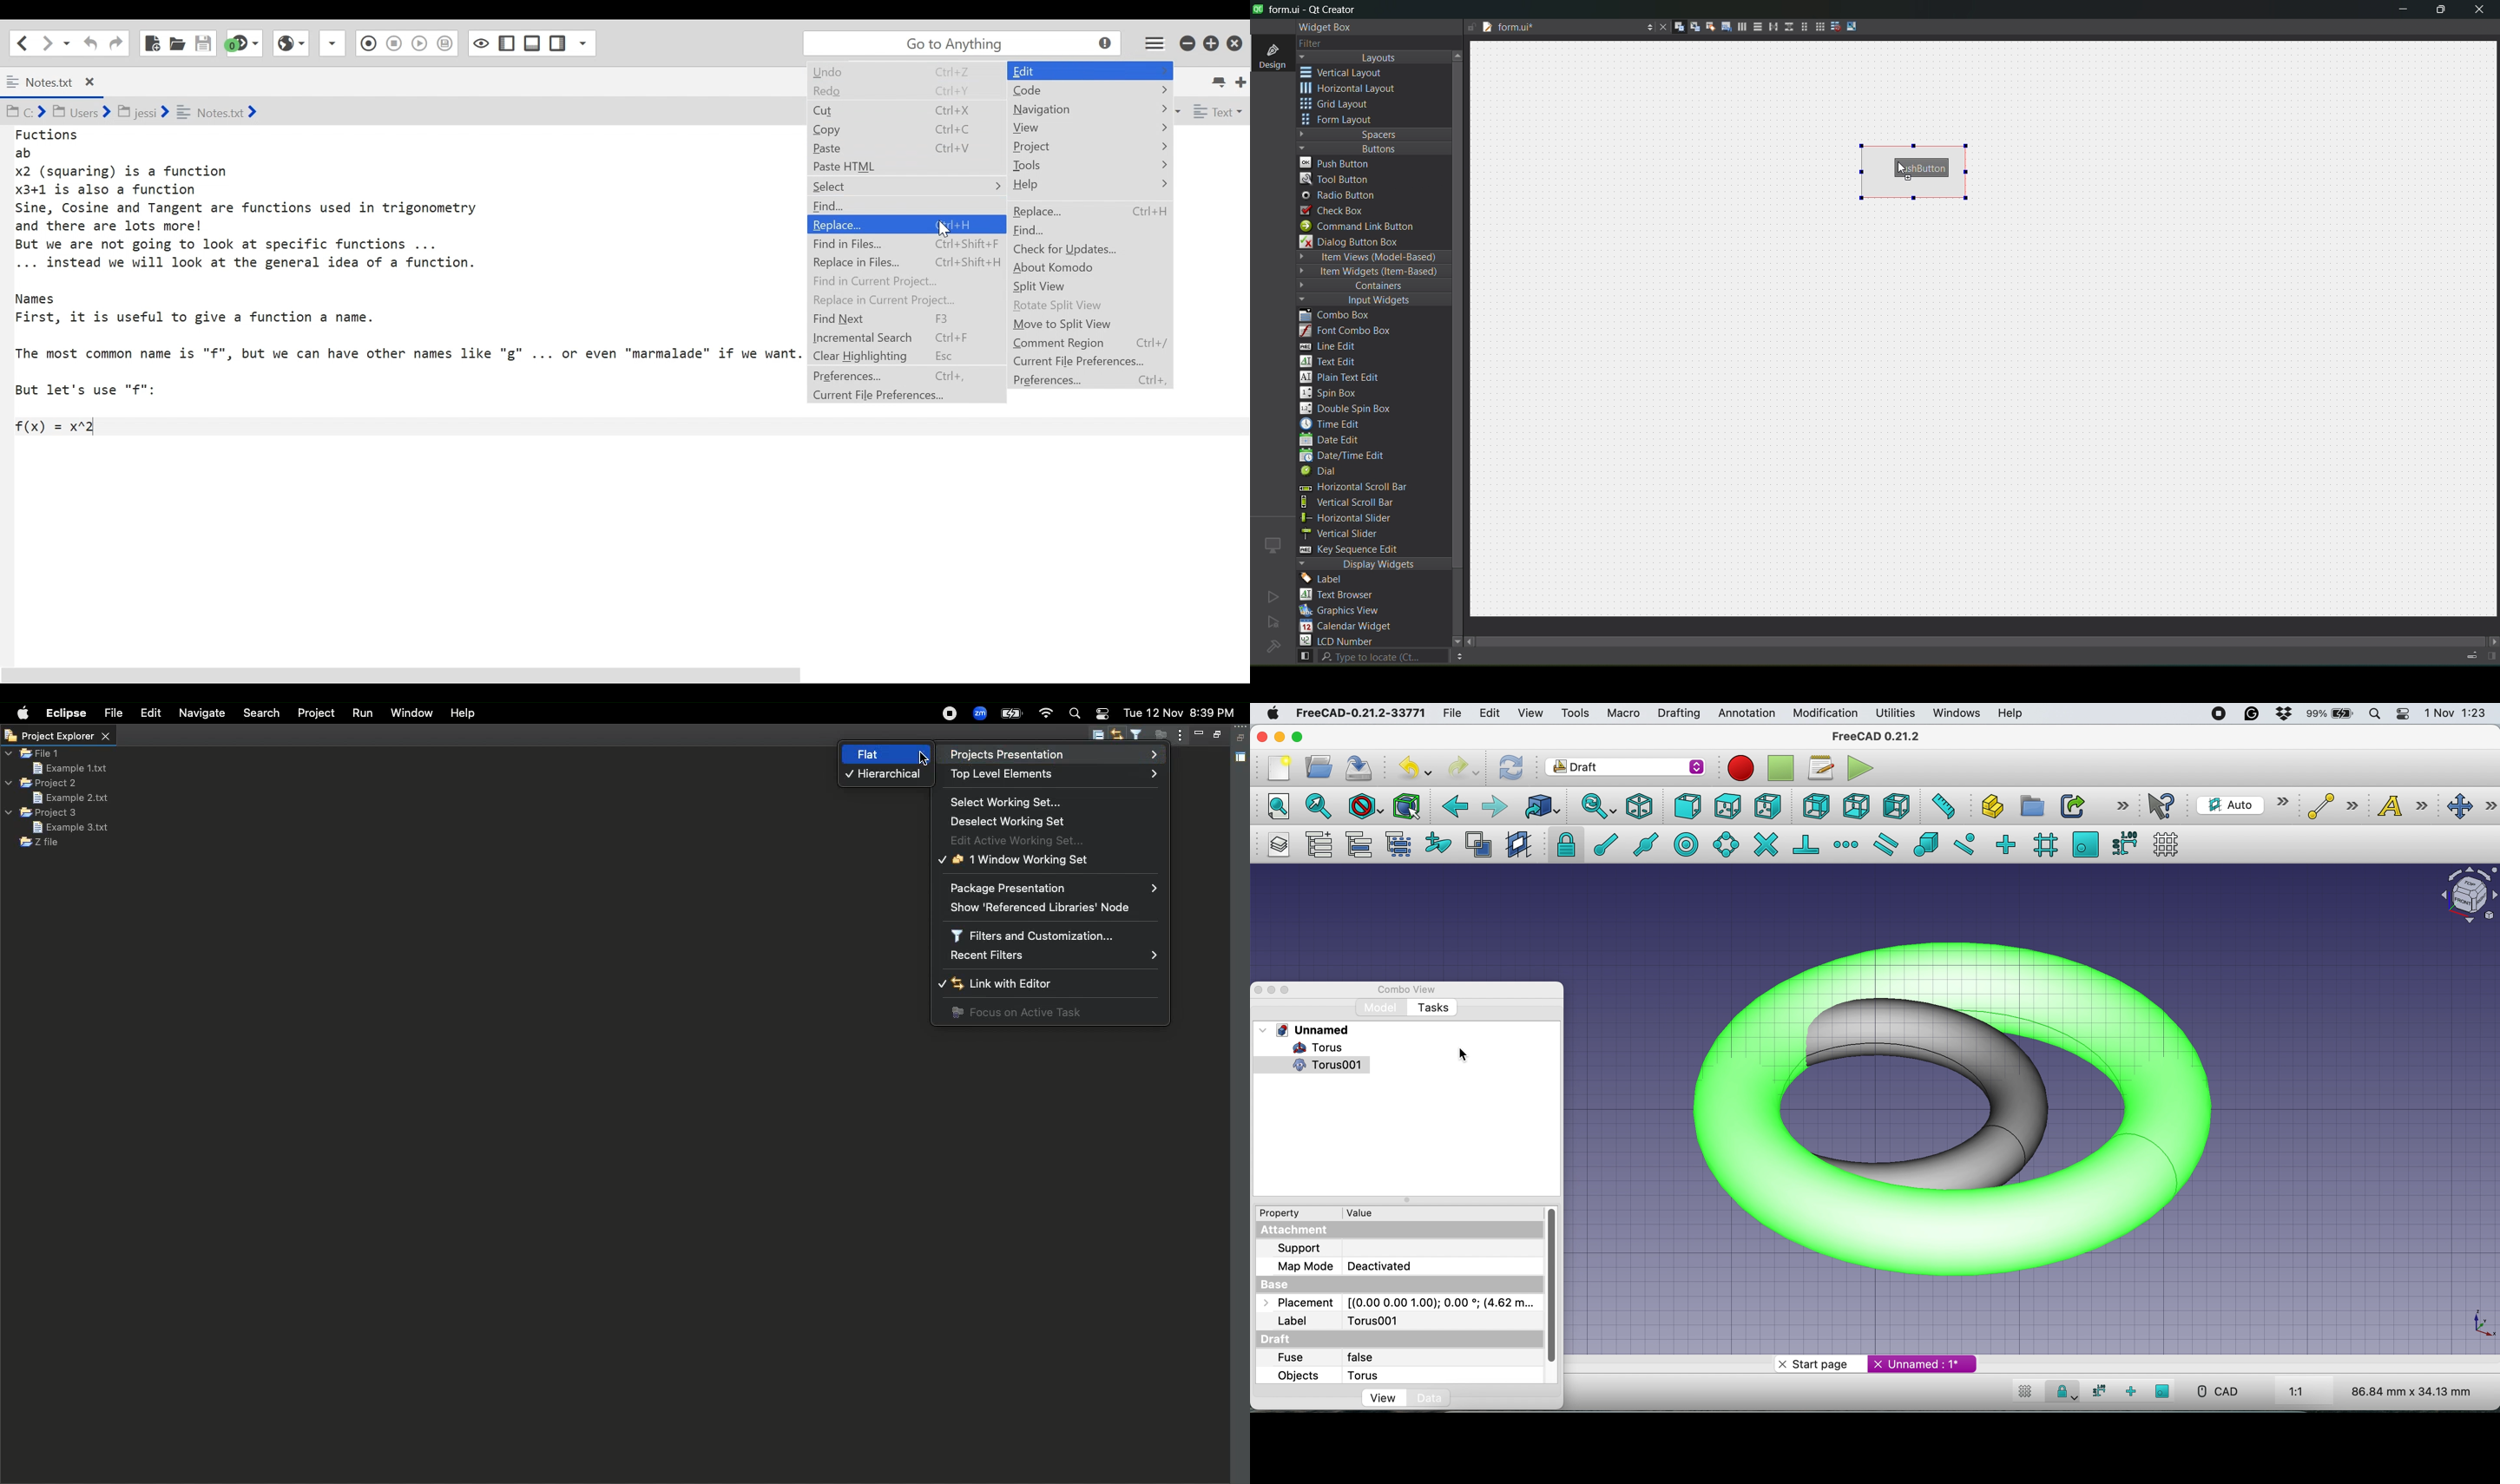 The image size is (2520, 1484). Describe the element at coordinates (290, 42) in the screenshot. I see `Play Last Macro` at that location.